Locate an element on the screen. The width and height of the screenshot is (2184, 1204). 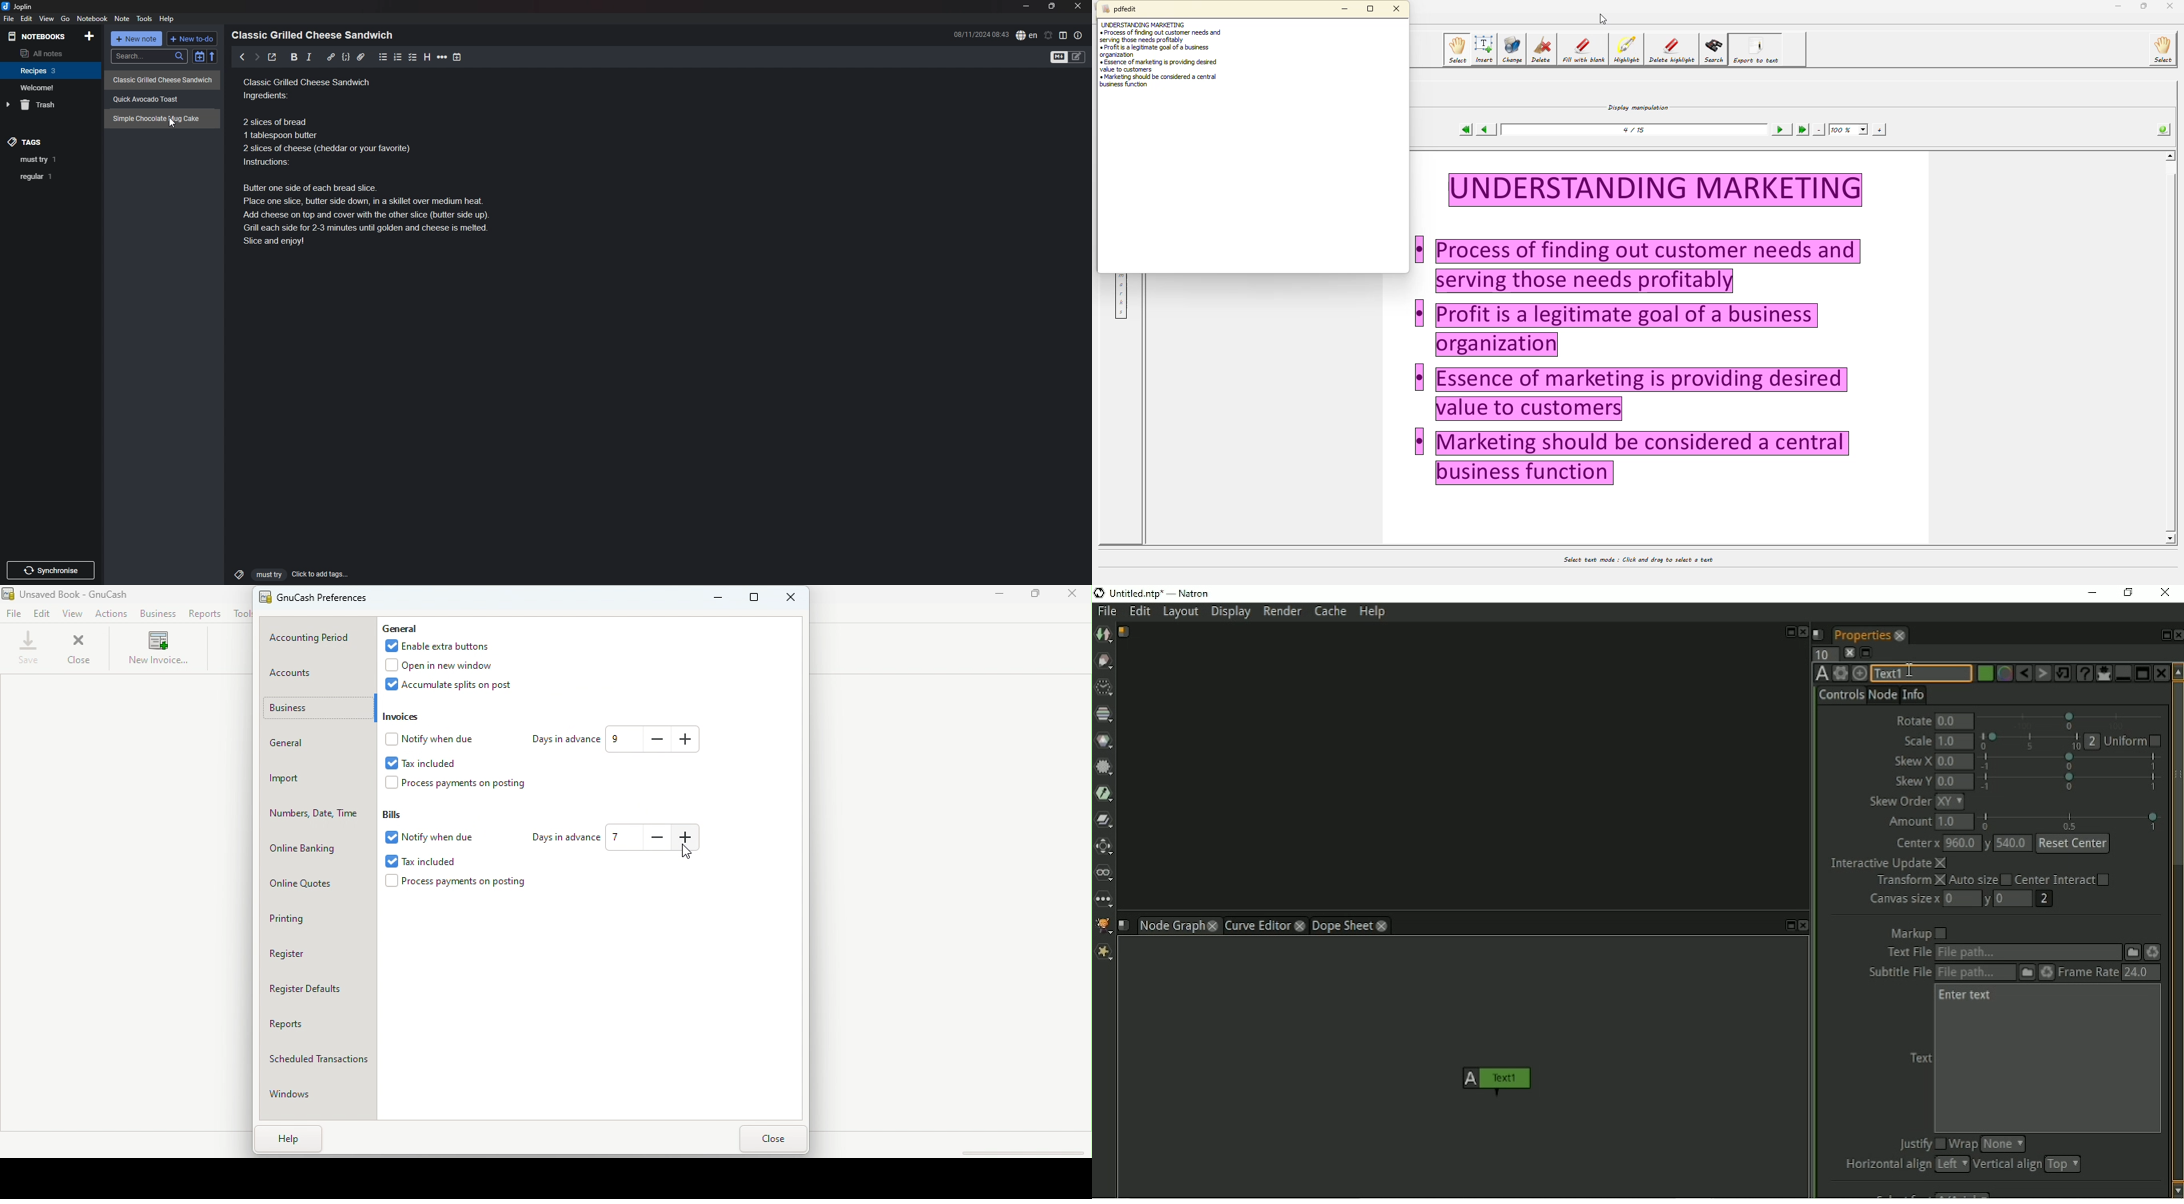
 is located at coordinates (51, 569).